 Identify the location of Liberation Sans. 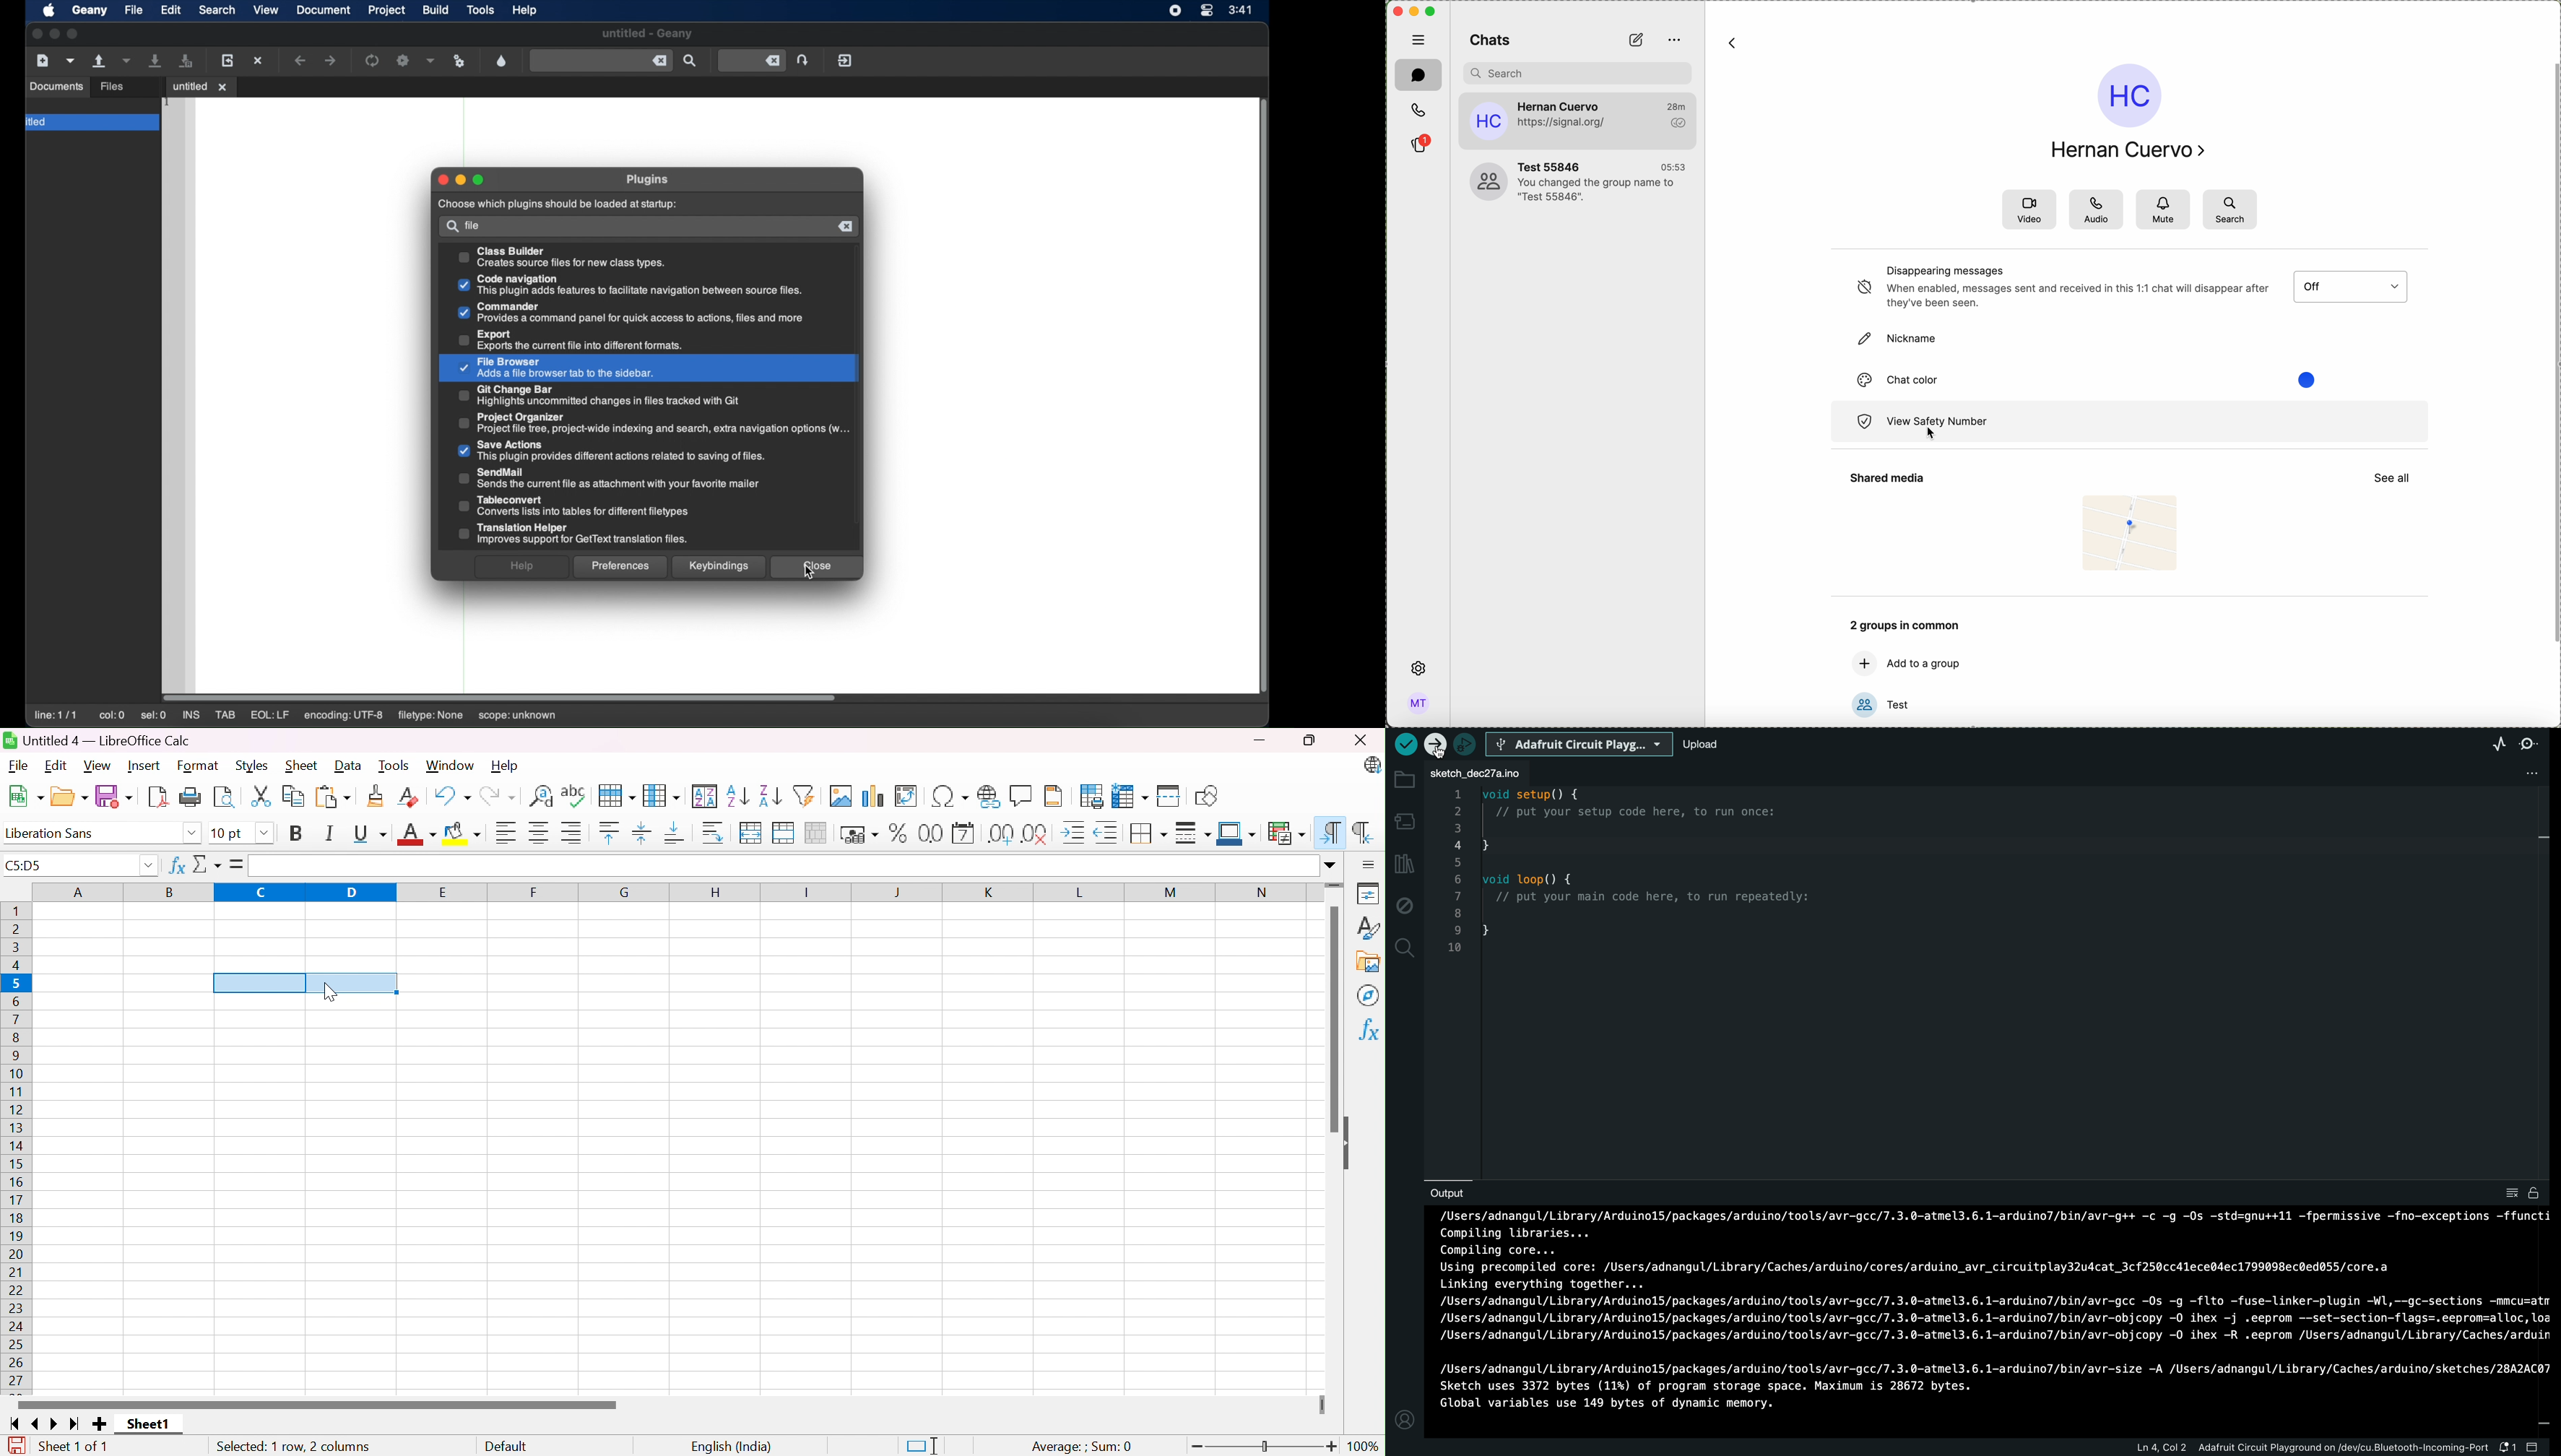
(53, 833).